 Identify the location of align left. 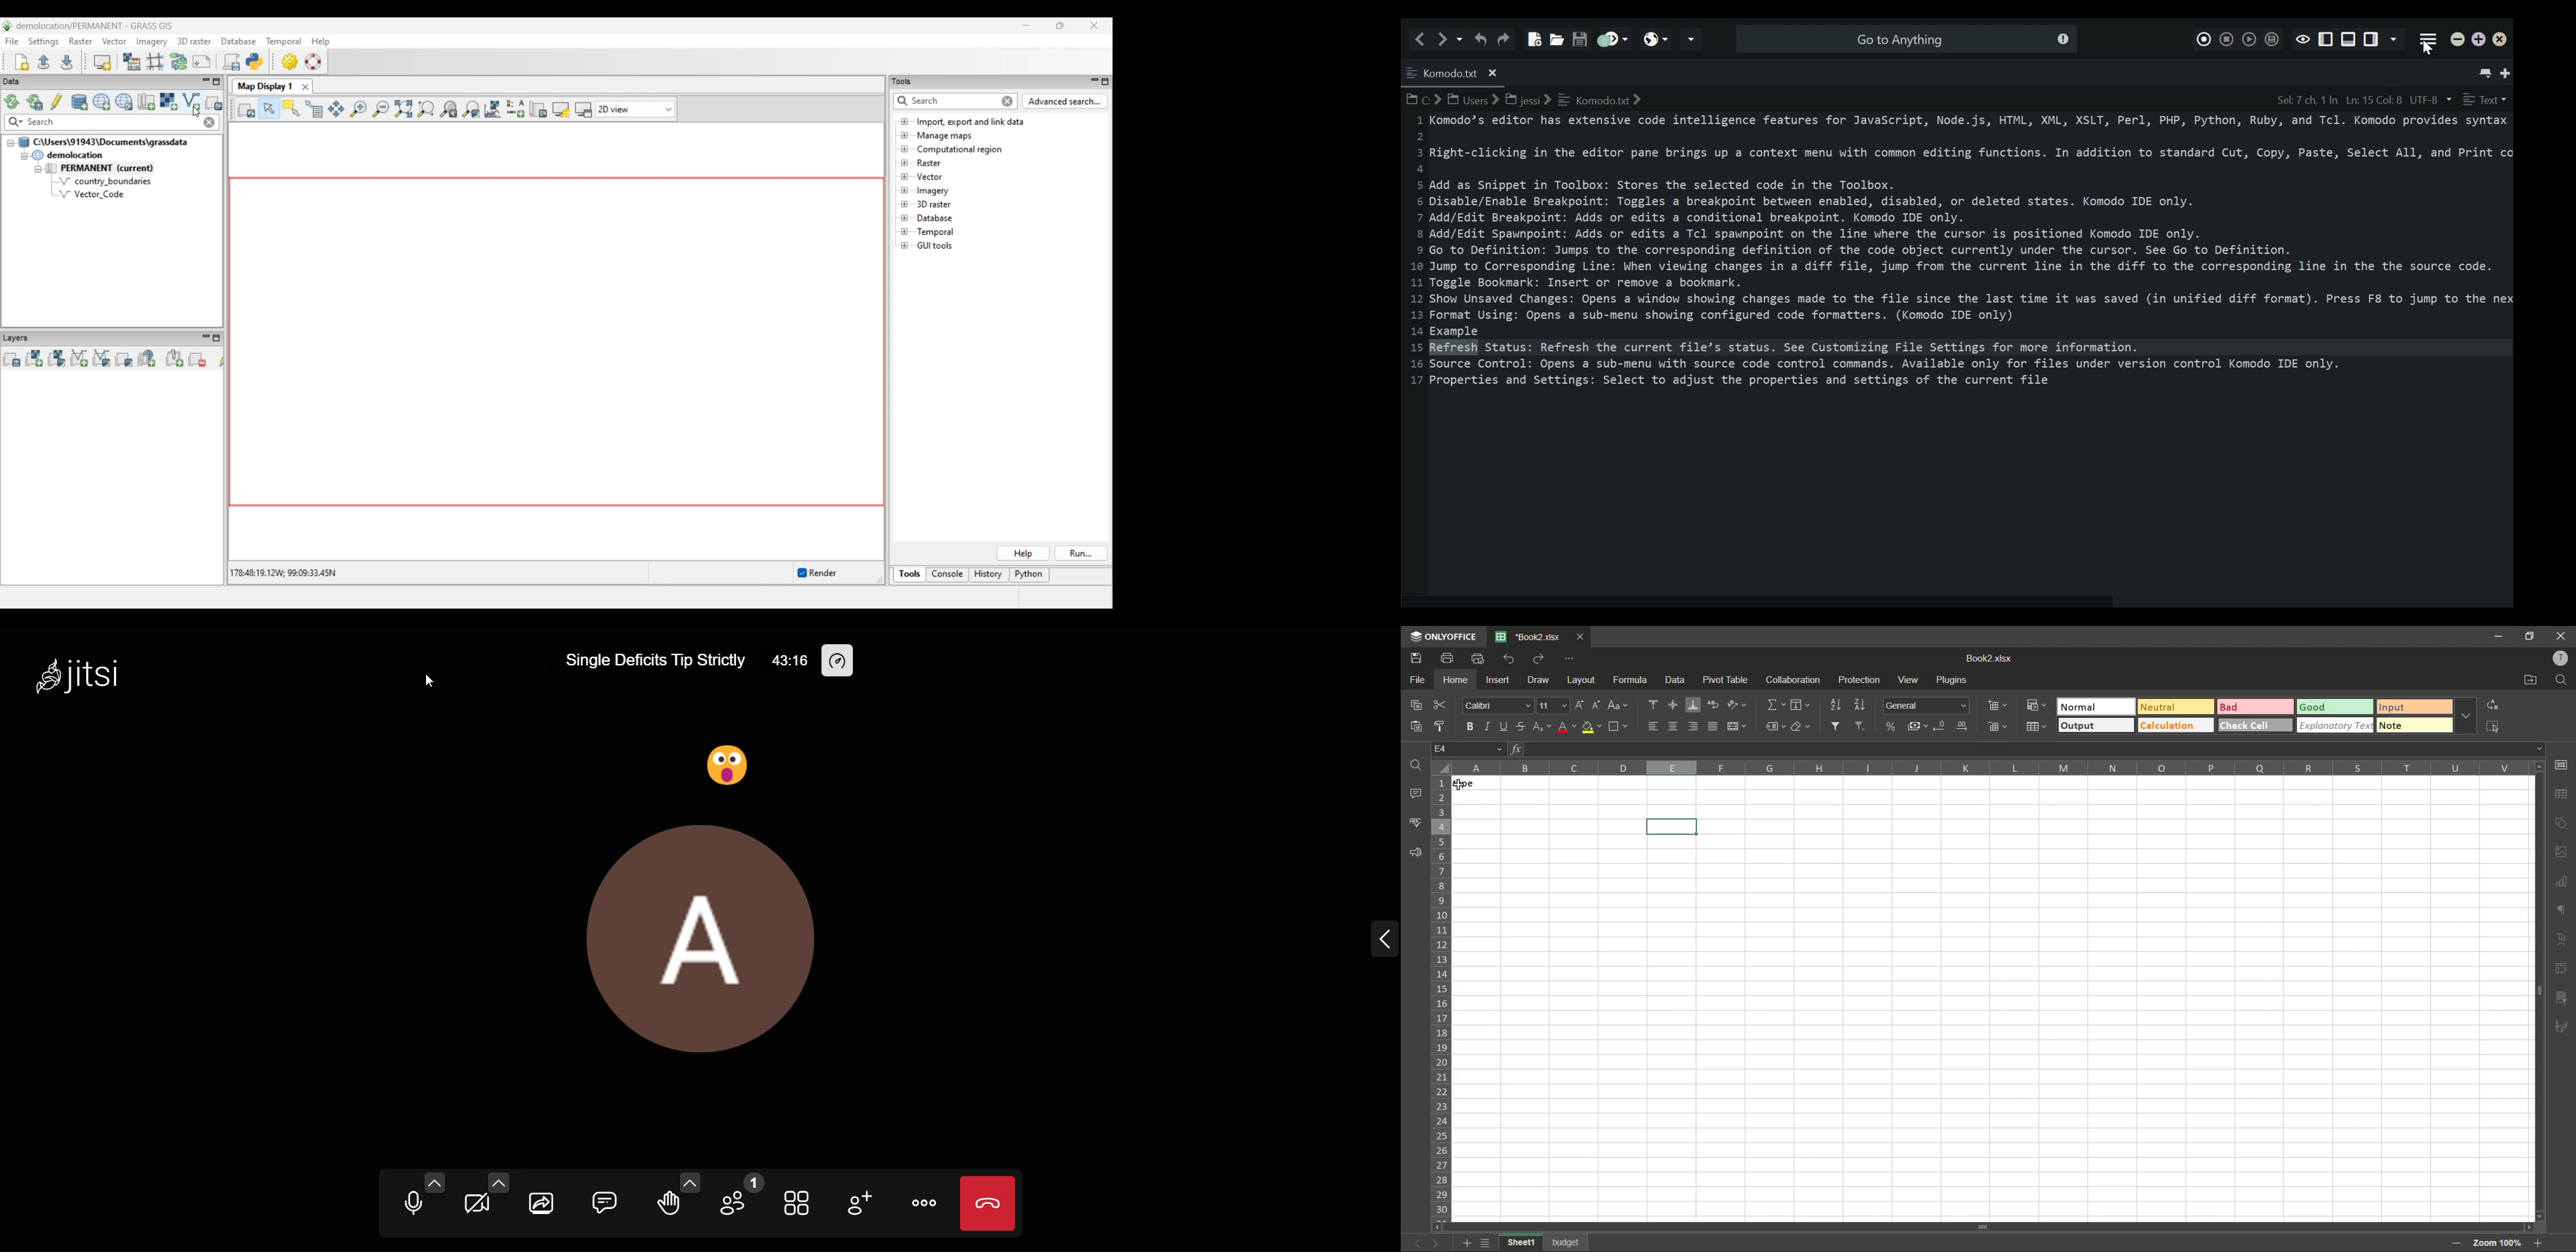
(1654, 725).